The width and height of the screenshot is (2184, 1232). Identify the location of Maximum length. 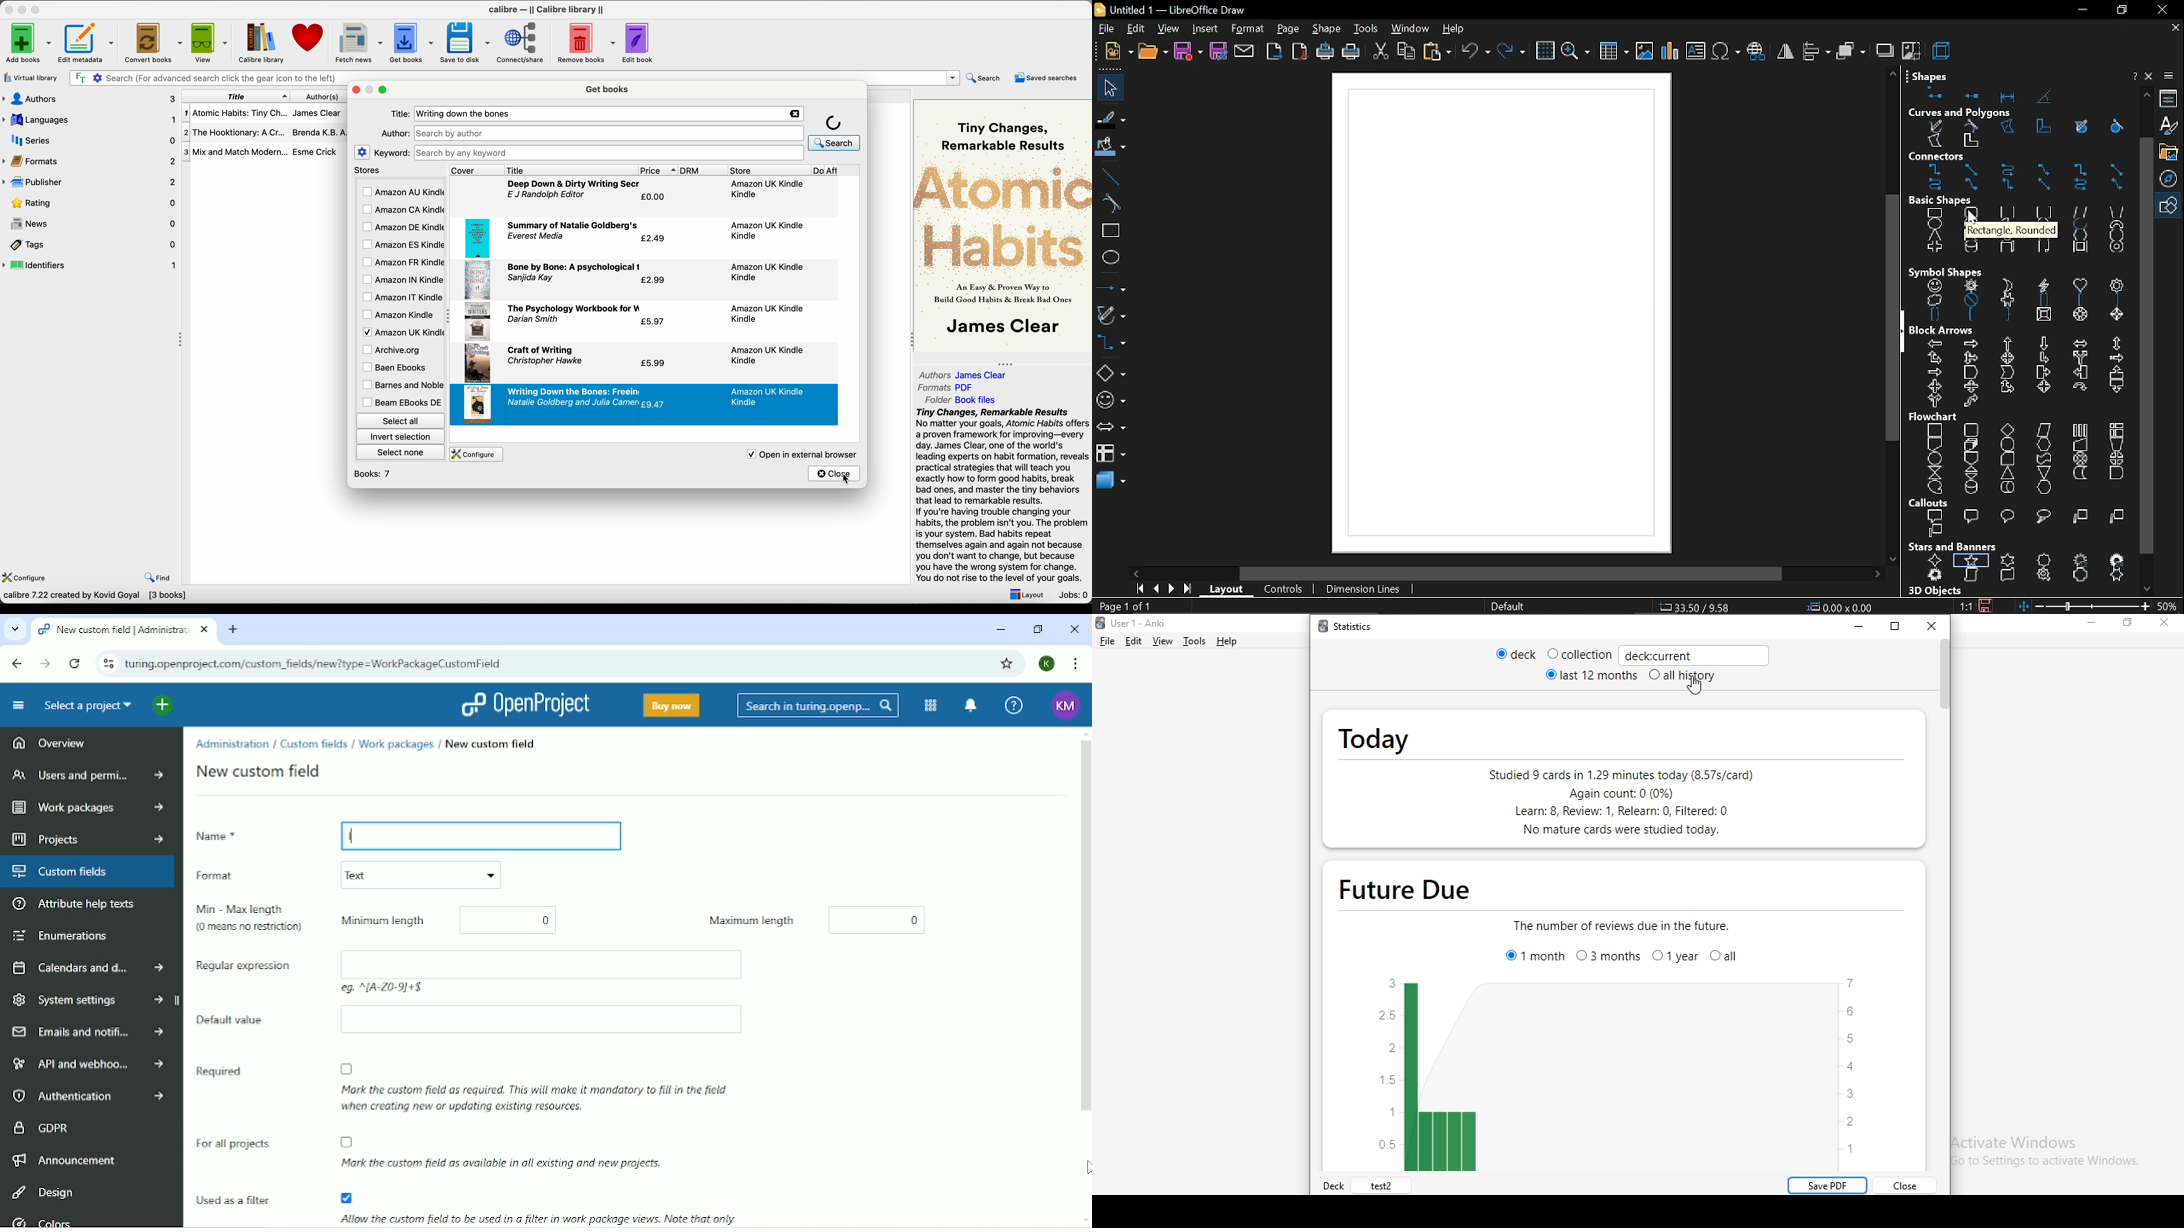
(747, 920).